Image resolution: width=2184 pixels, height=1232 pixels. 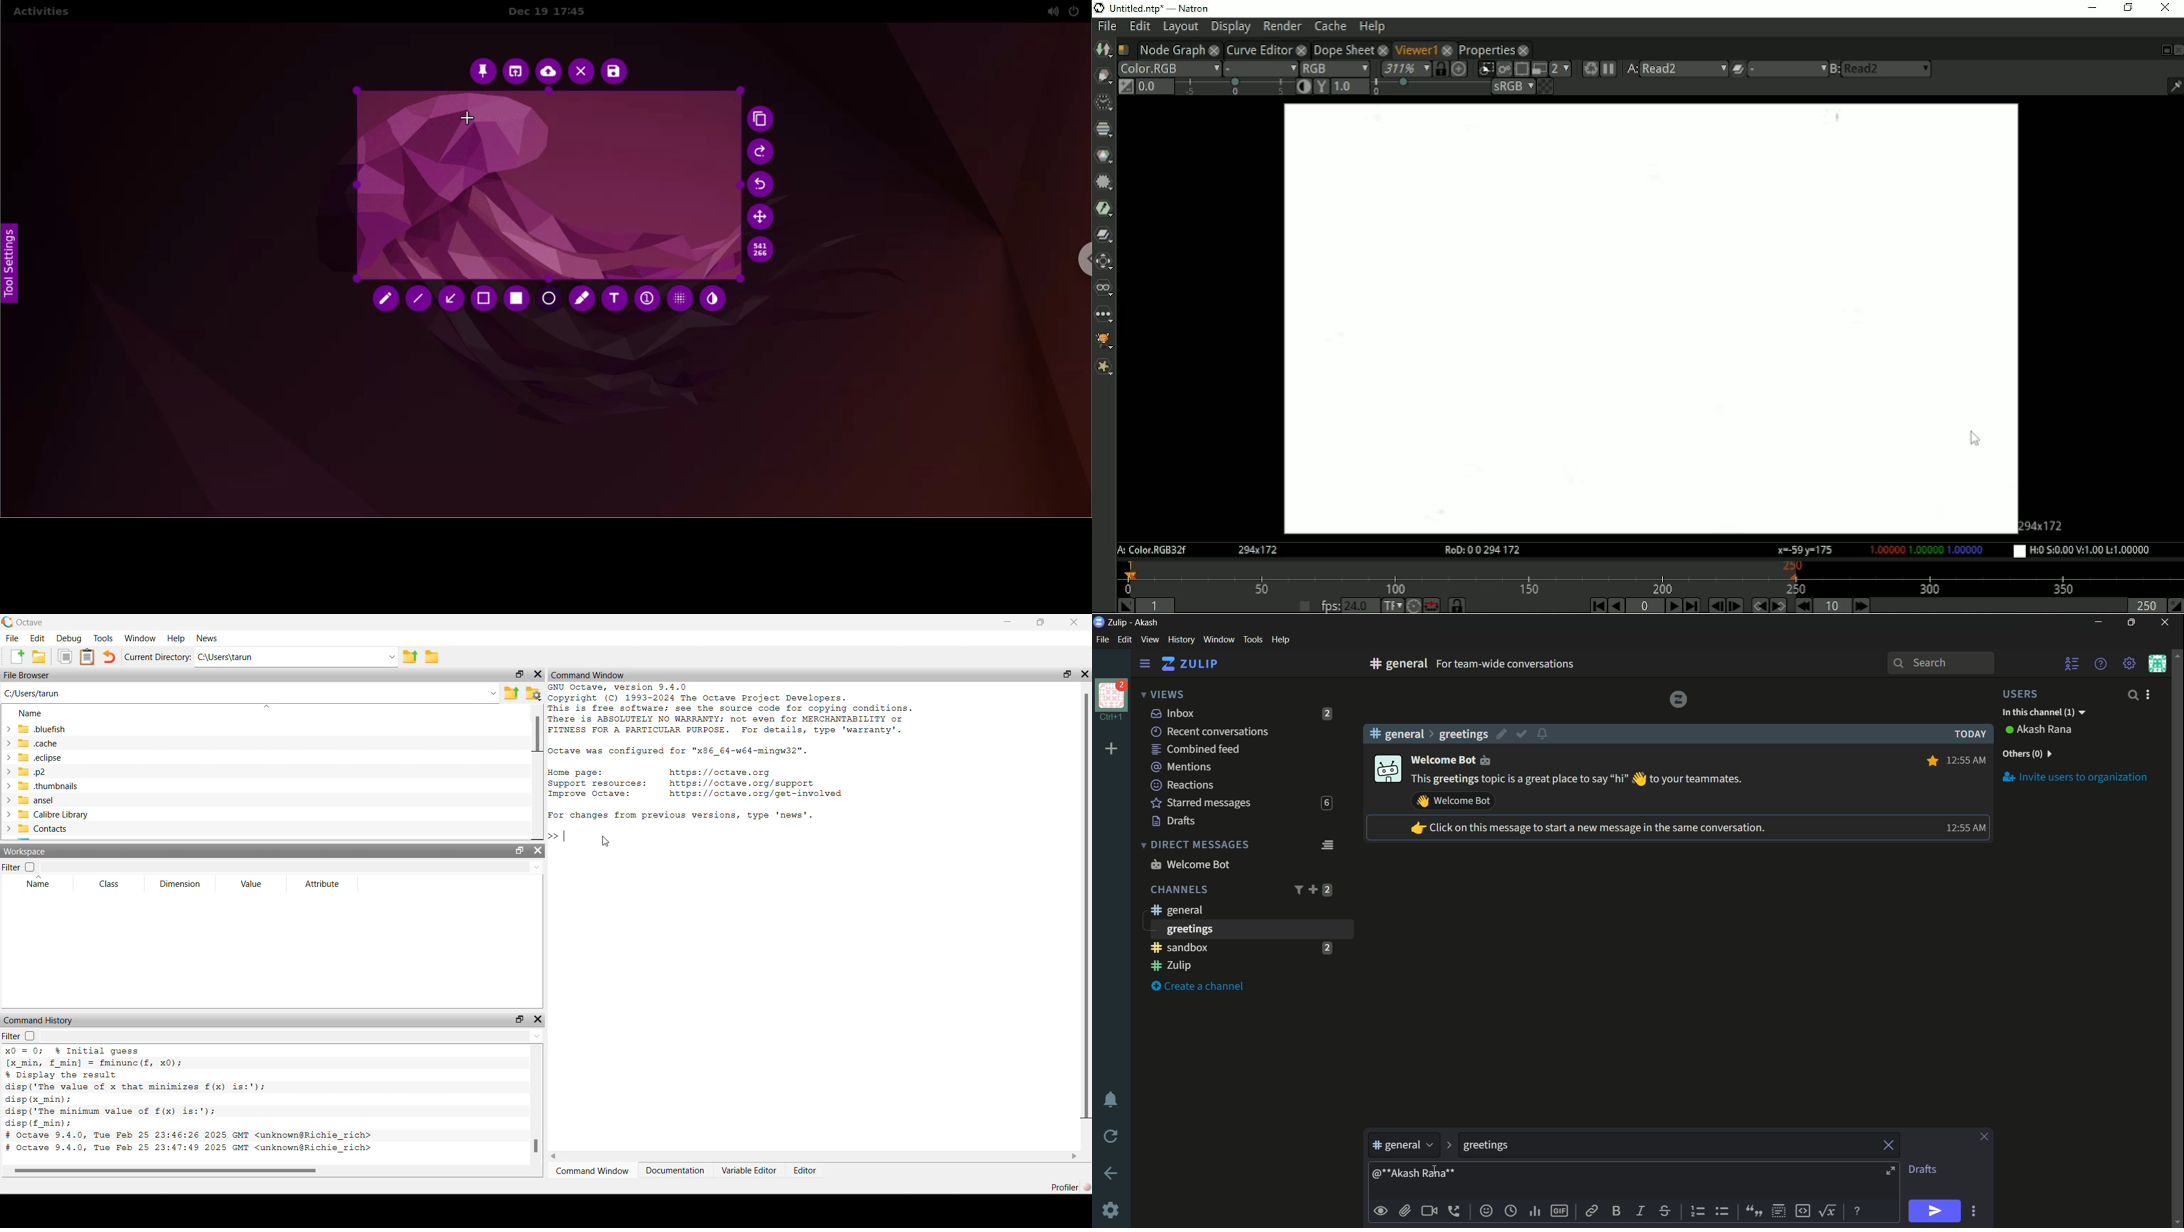 I want to click on , so click(x=1381, y=1211).